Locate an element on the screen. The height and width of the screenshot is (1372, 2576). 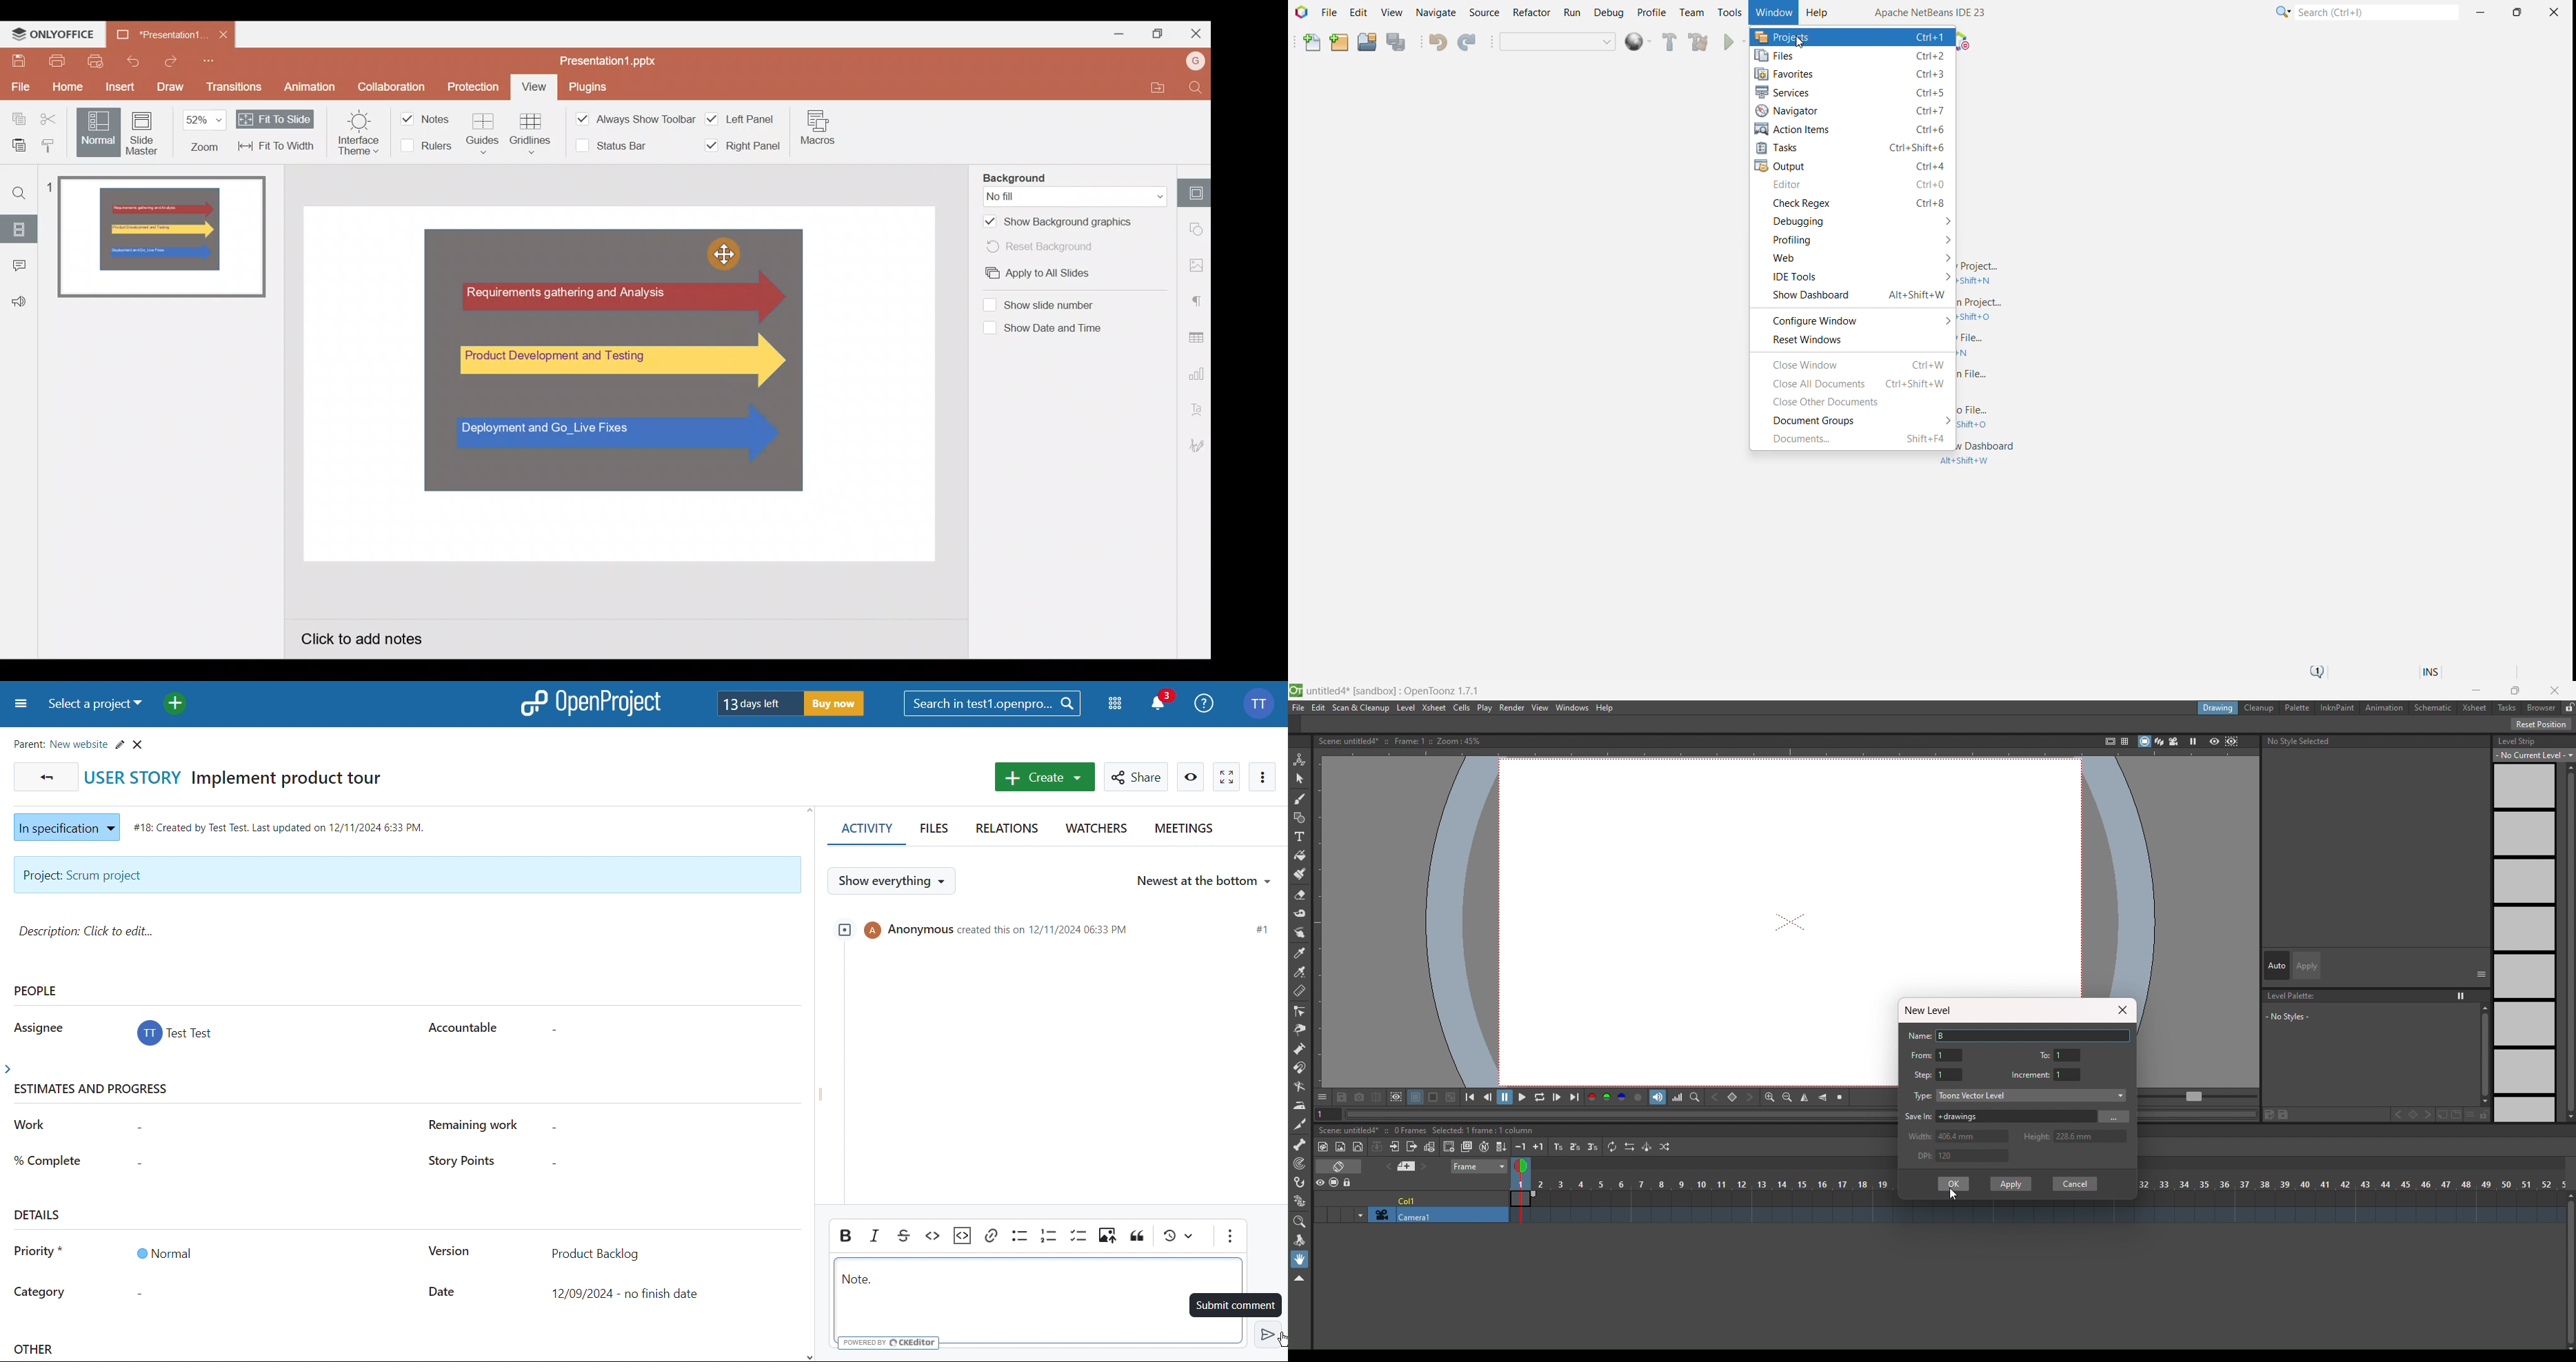
Feedback & support is located at coordinates (20, 297).